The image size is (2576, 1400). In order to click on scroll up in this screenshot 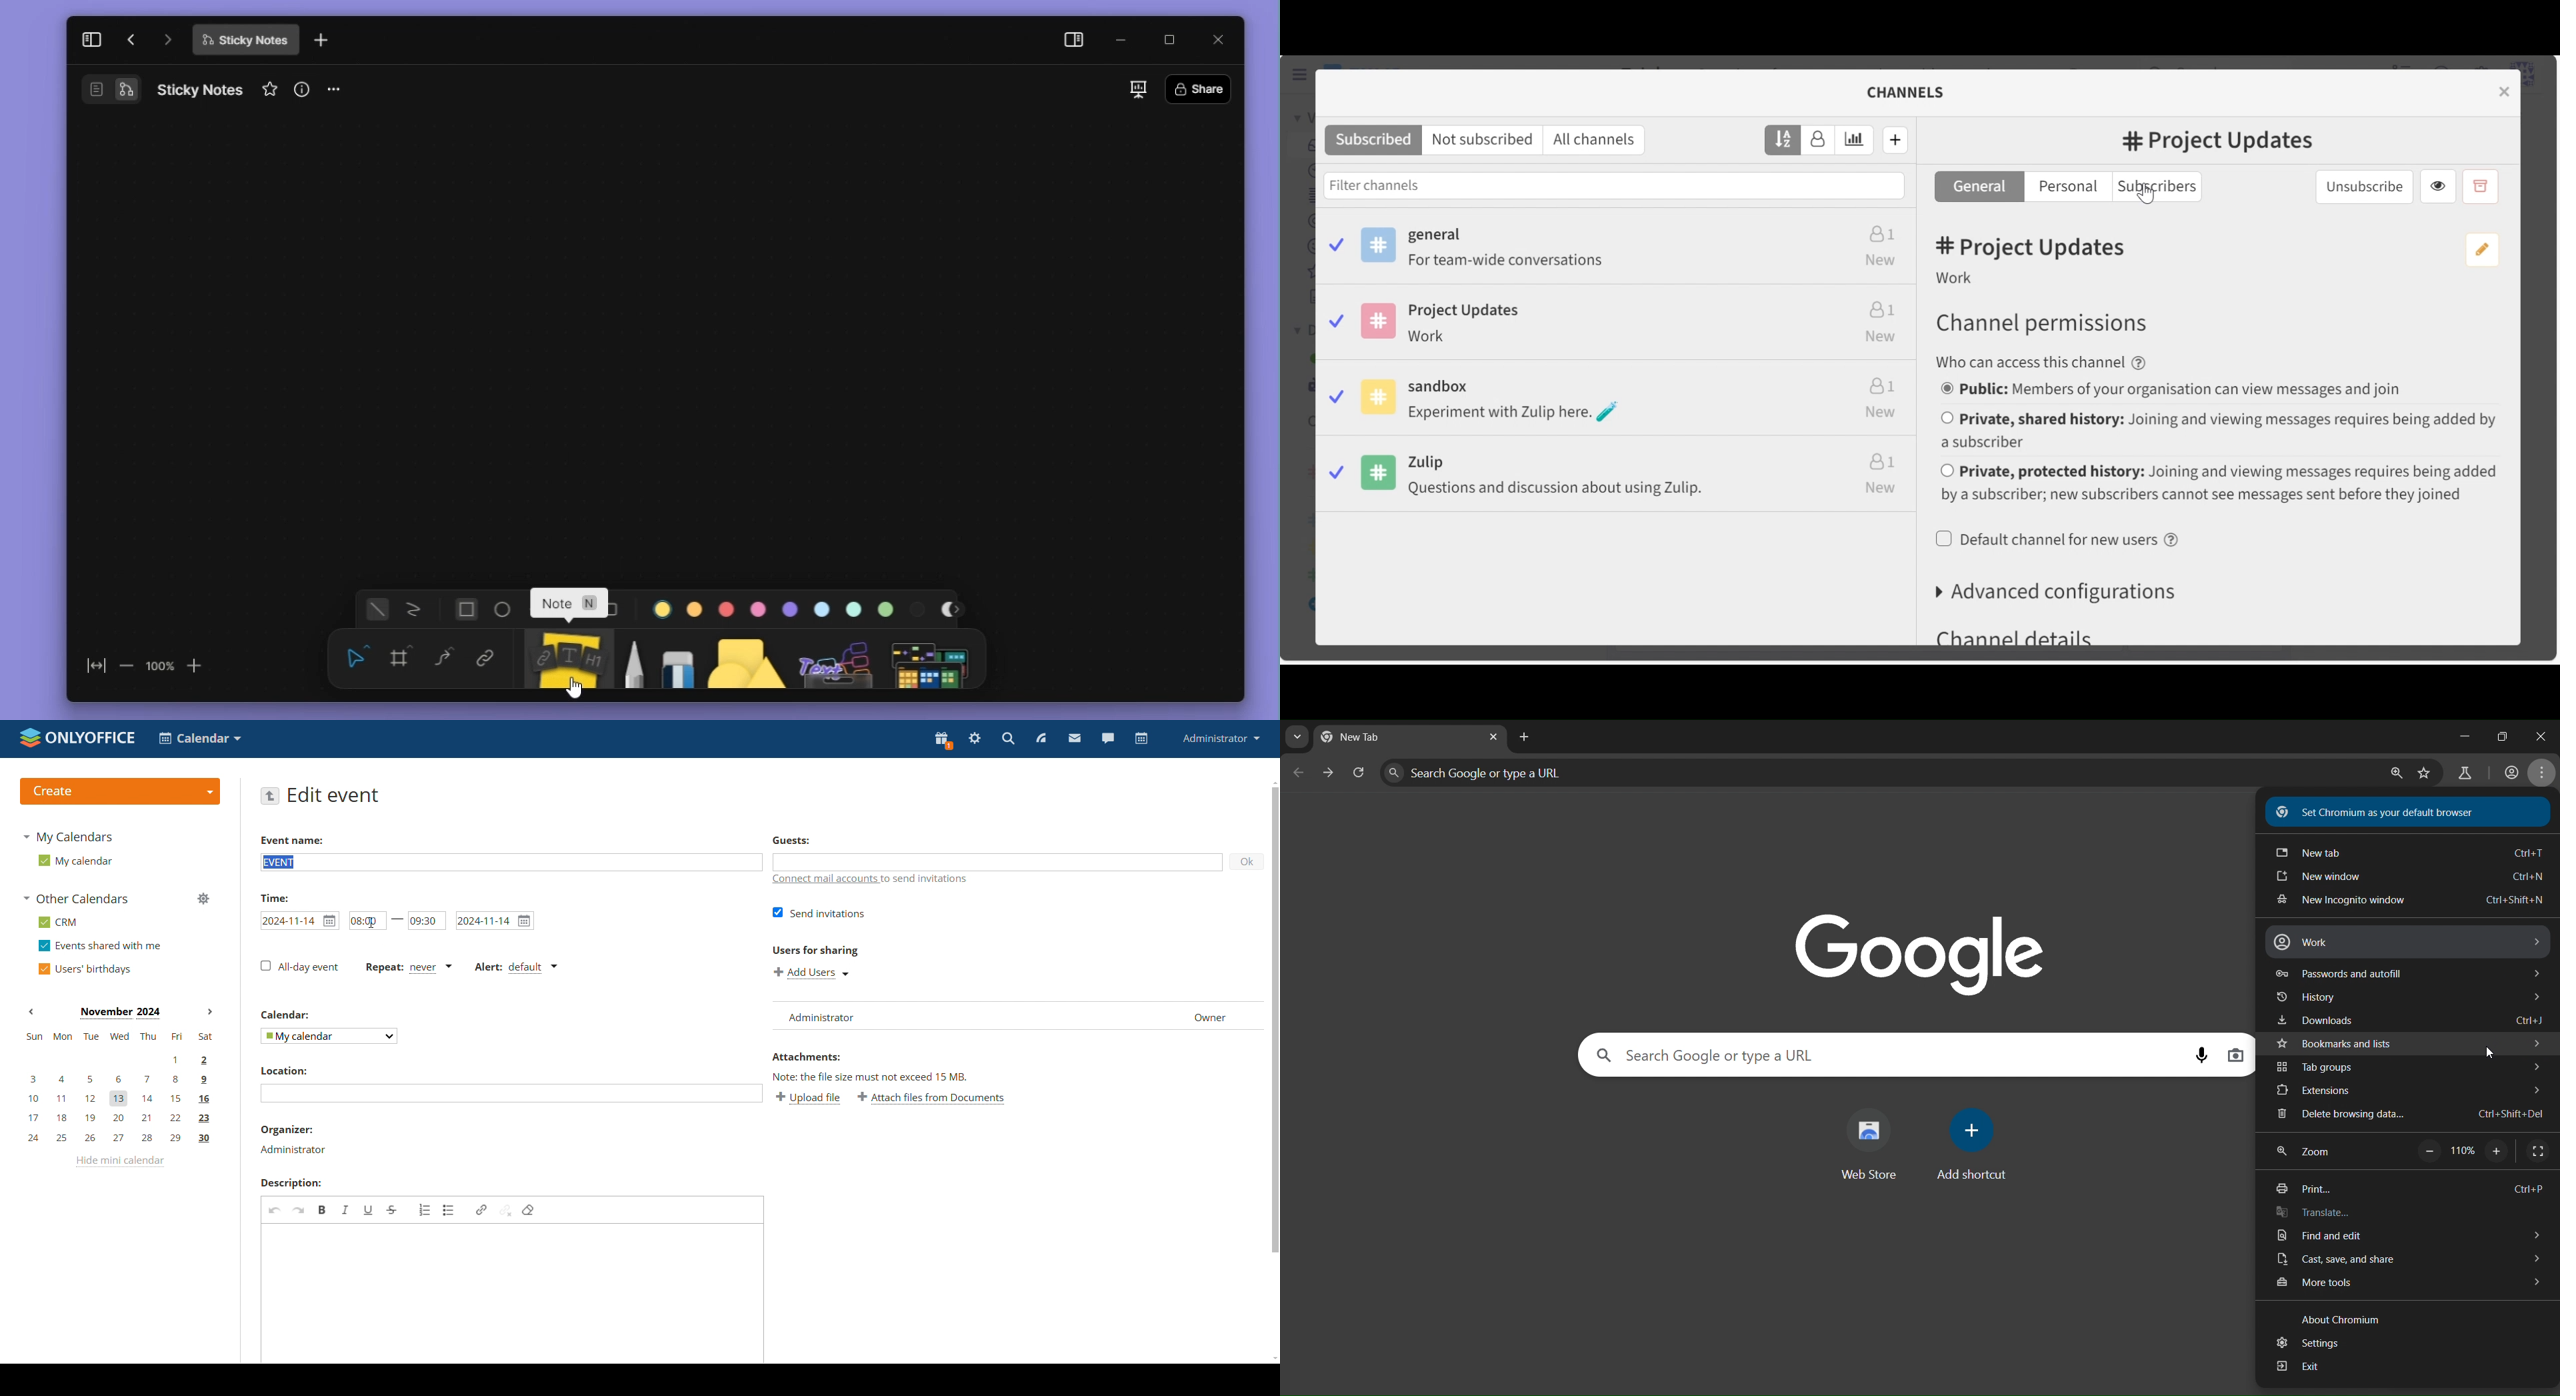, I will do `click(1272, 783)`.